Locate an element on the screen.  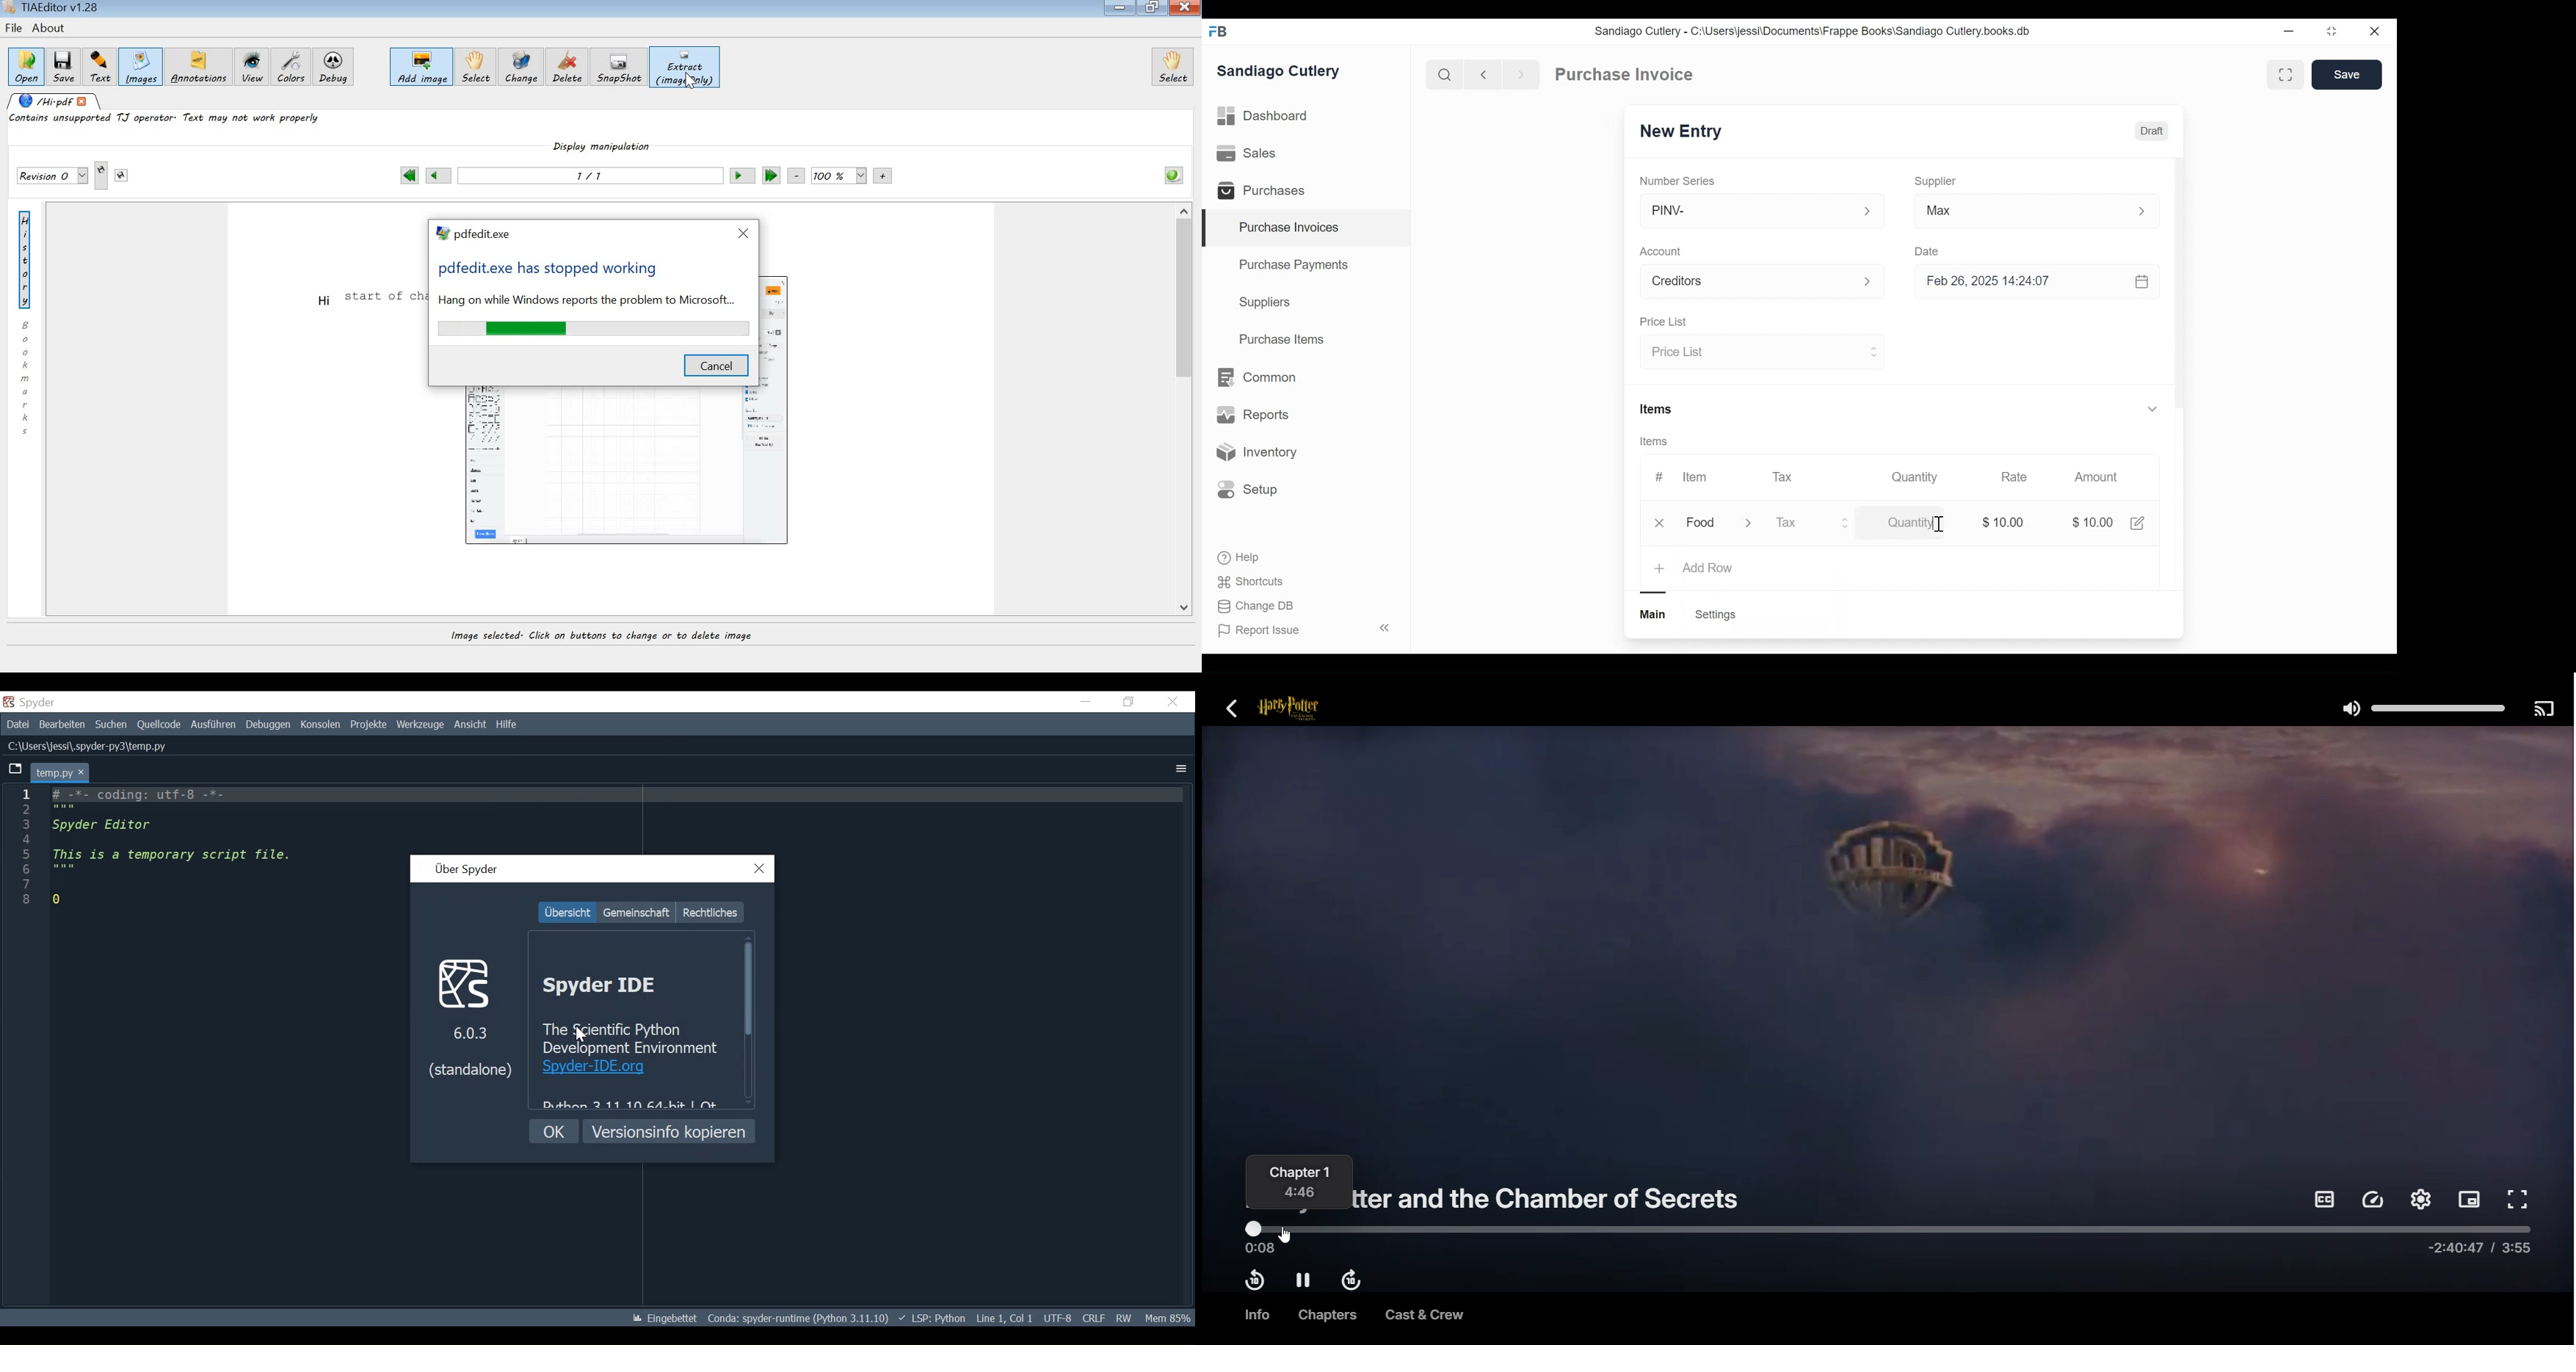
Edit is located at coordinates (2137, 522).